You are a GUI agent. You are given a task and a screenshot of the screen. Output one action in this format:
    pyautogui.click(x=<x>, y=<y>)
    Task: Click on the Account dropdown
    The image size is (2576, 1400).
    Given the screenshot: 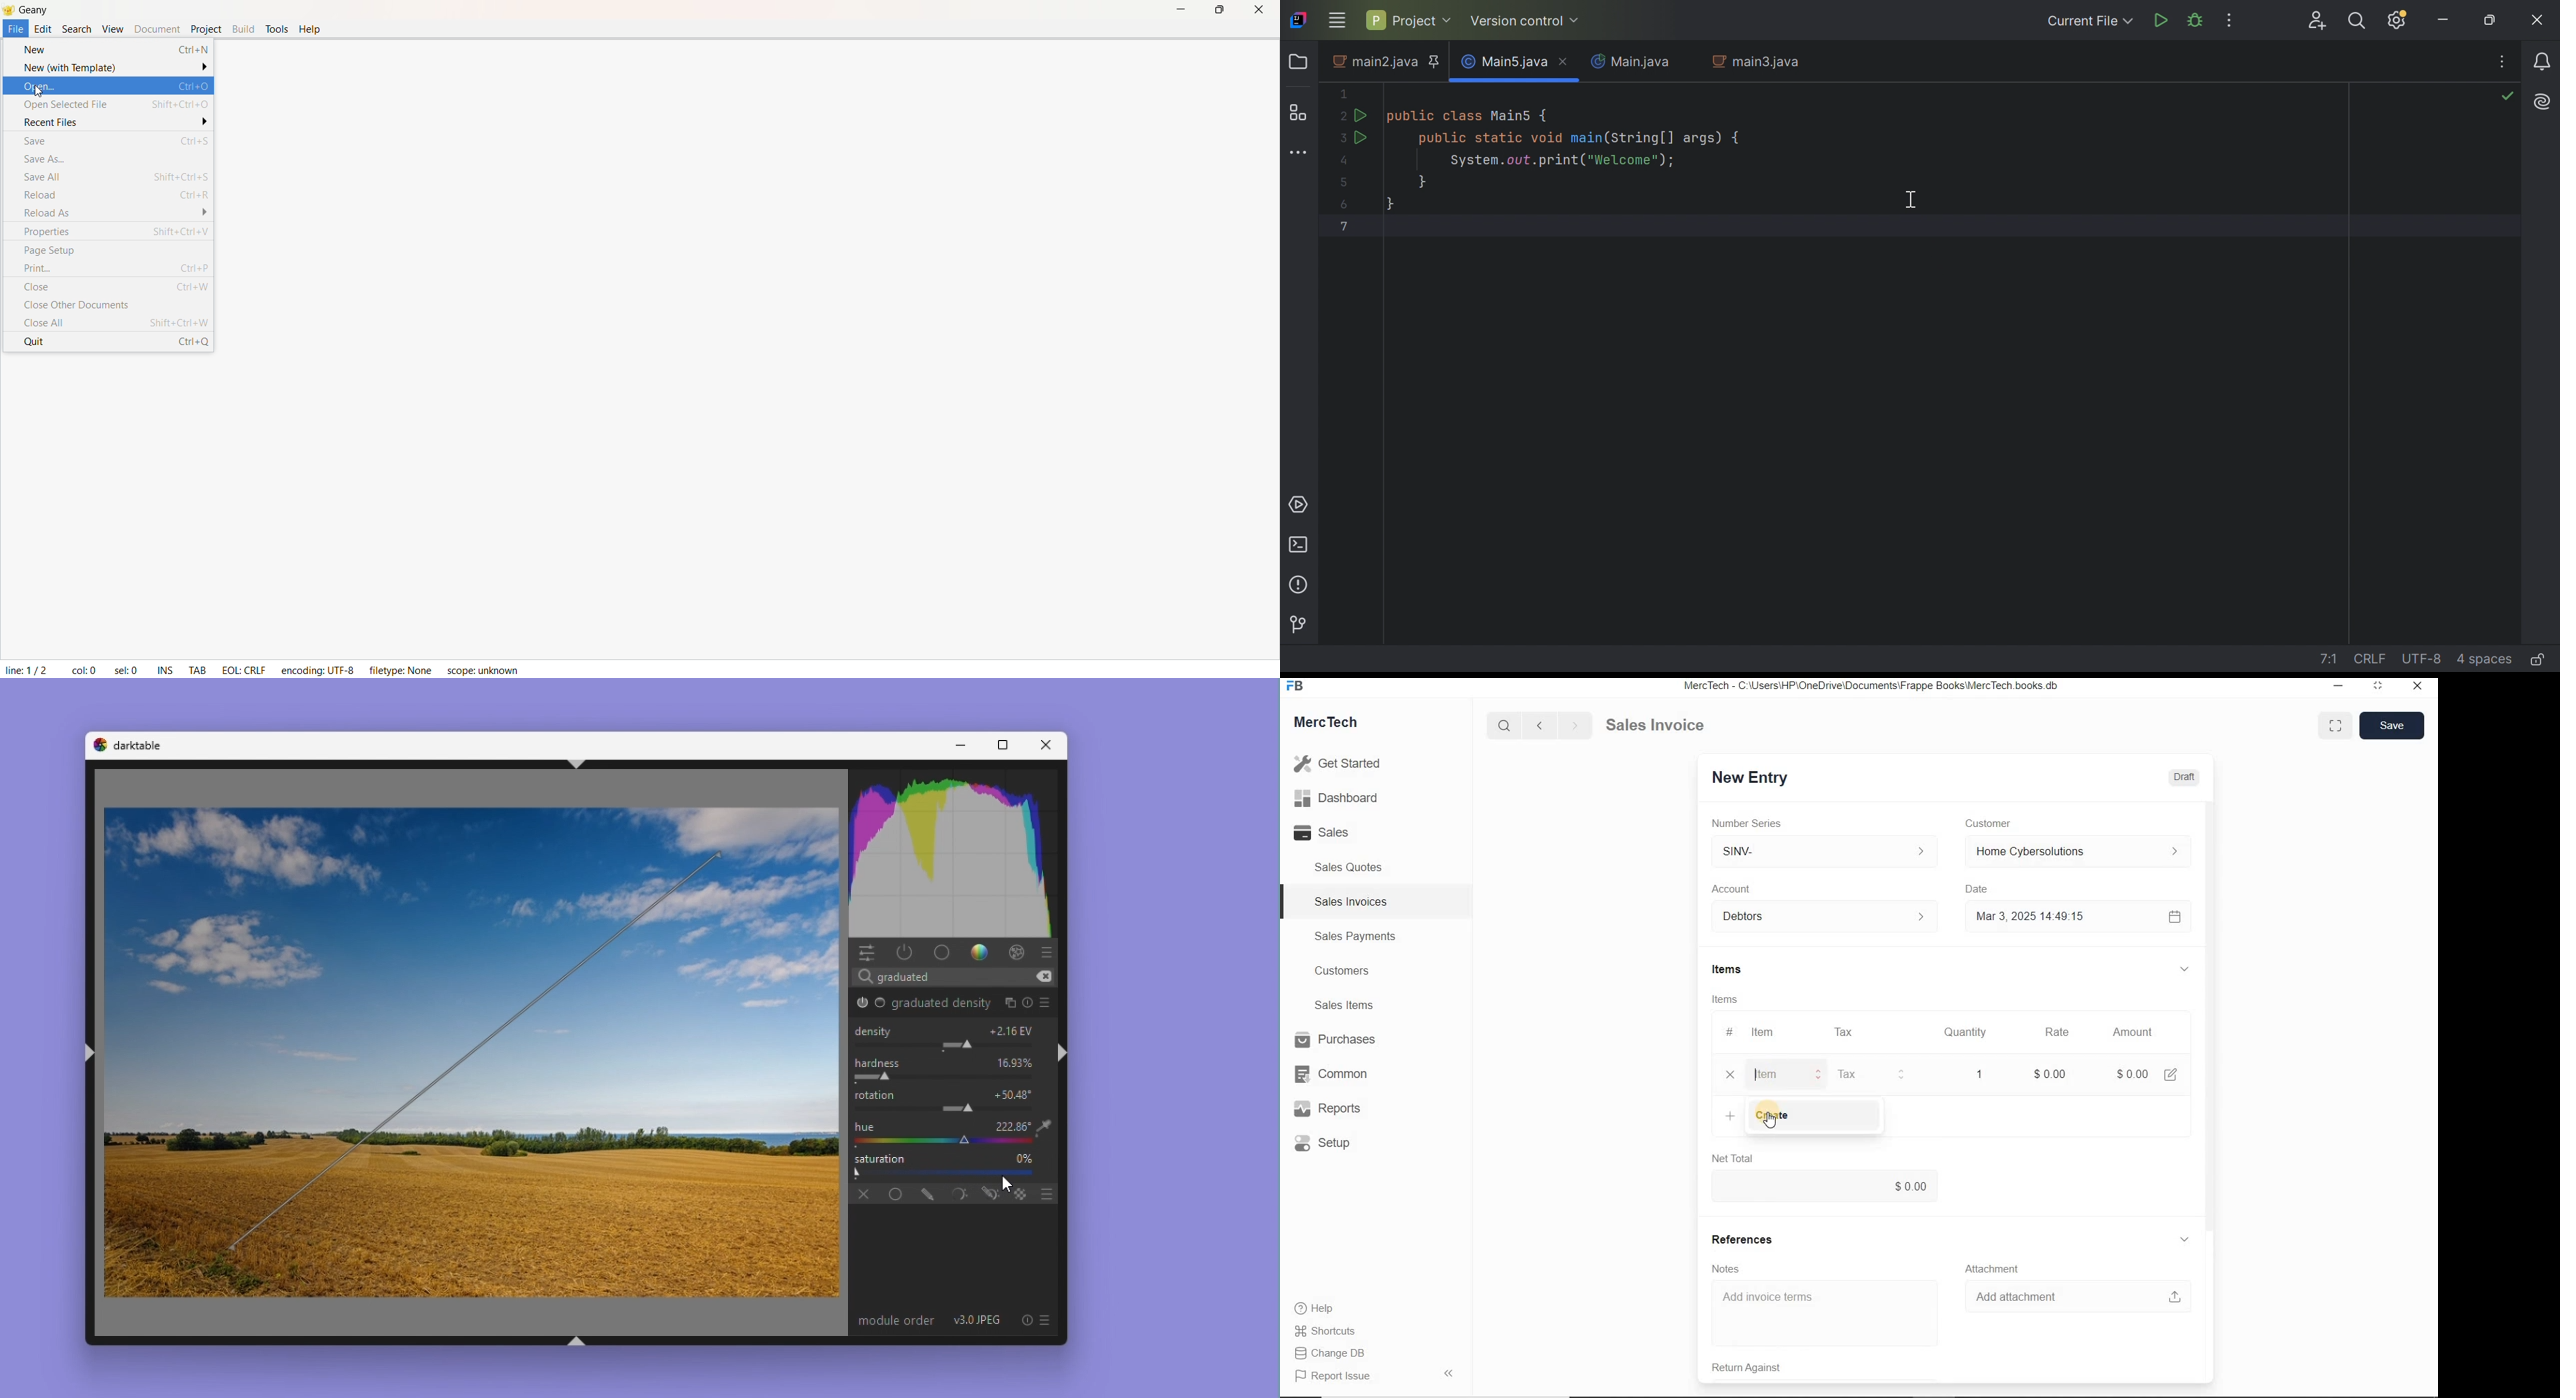 What is the action you would take?
    pyautogui.click(x=1827, y=918)
    